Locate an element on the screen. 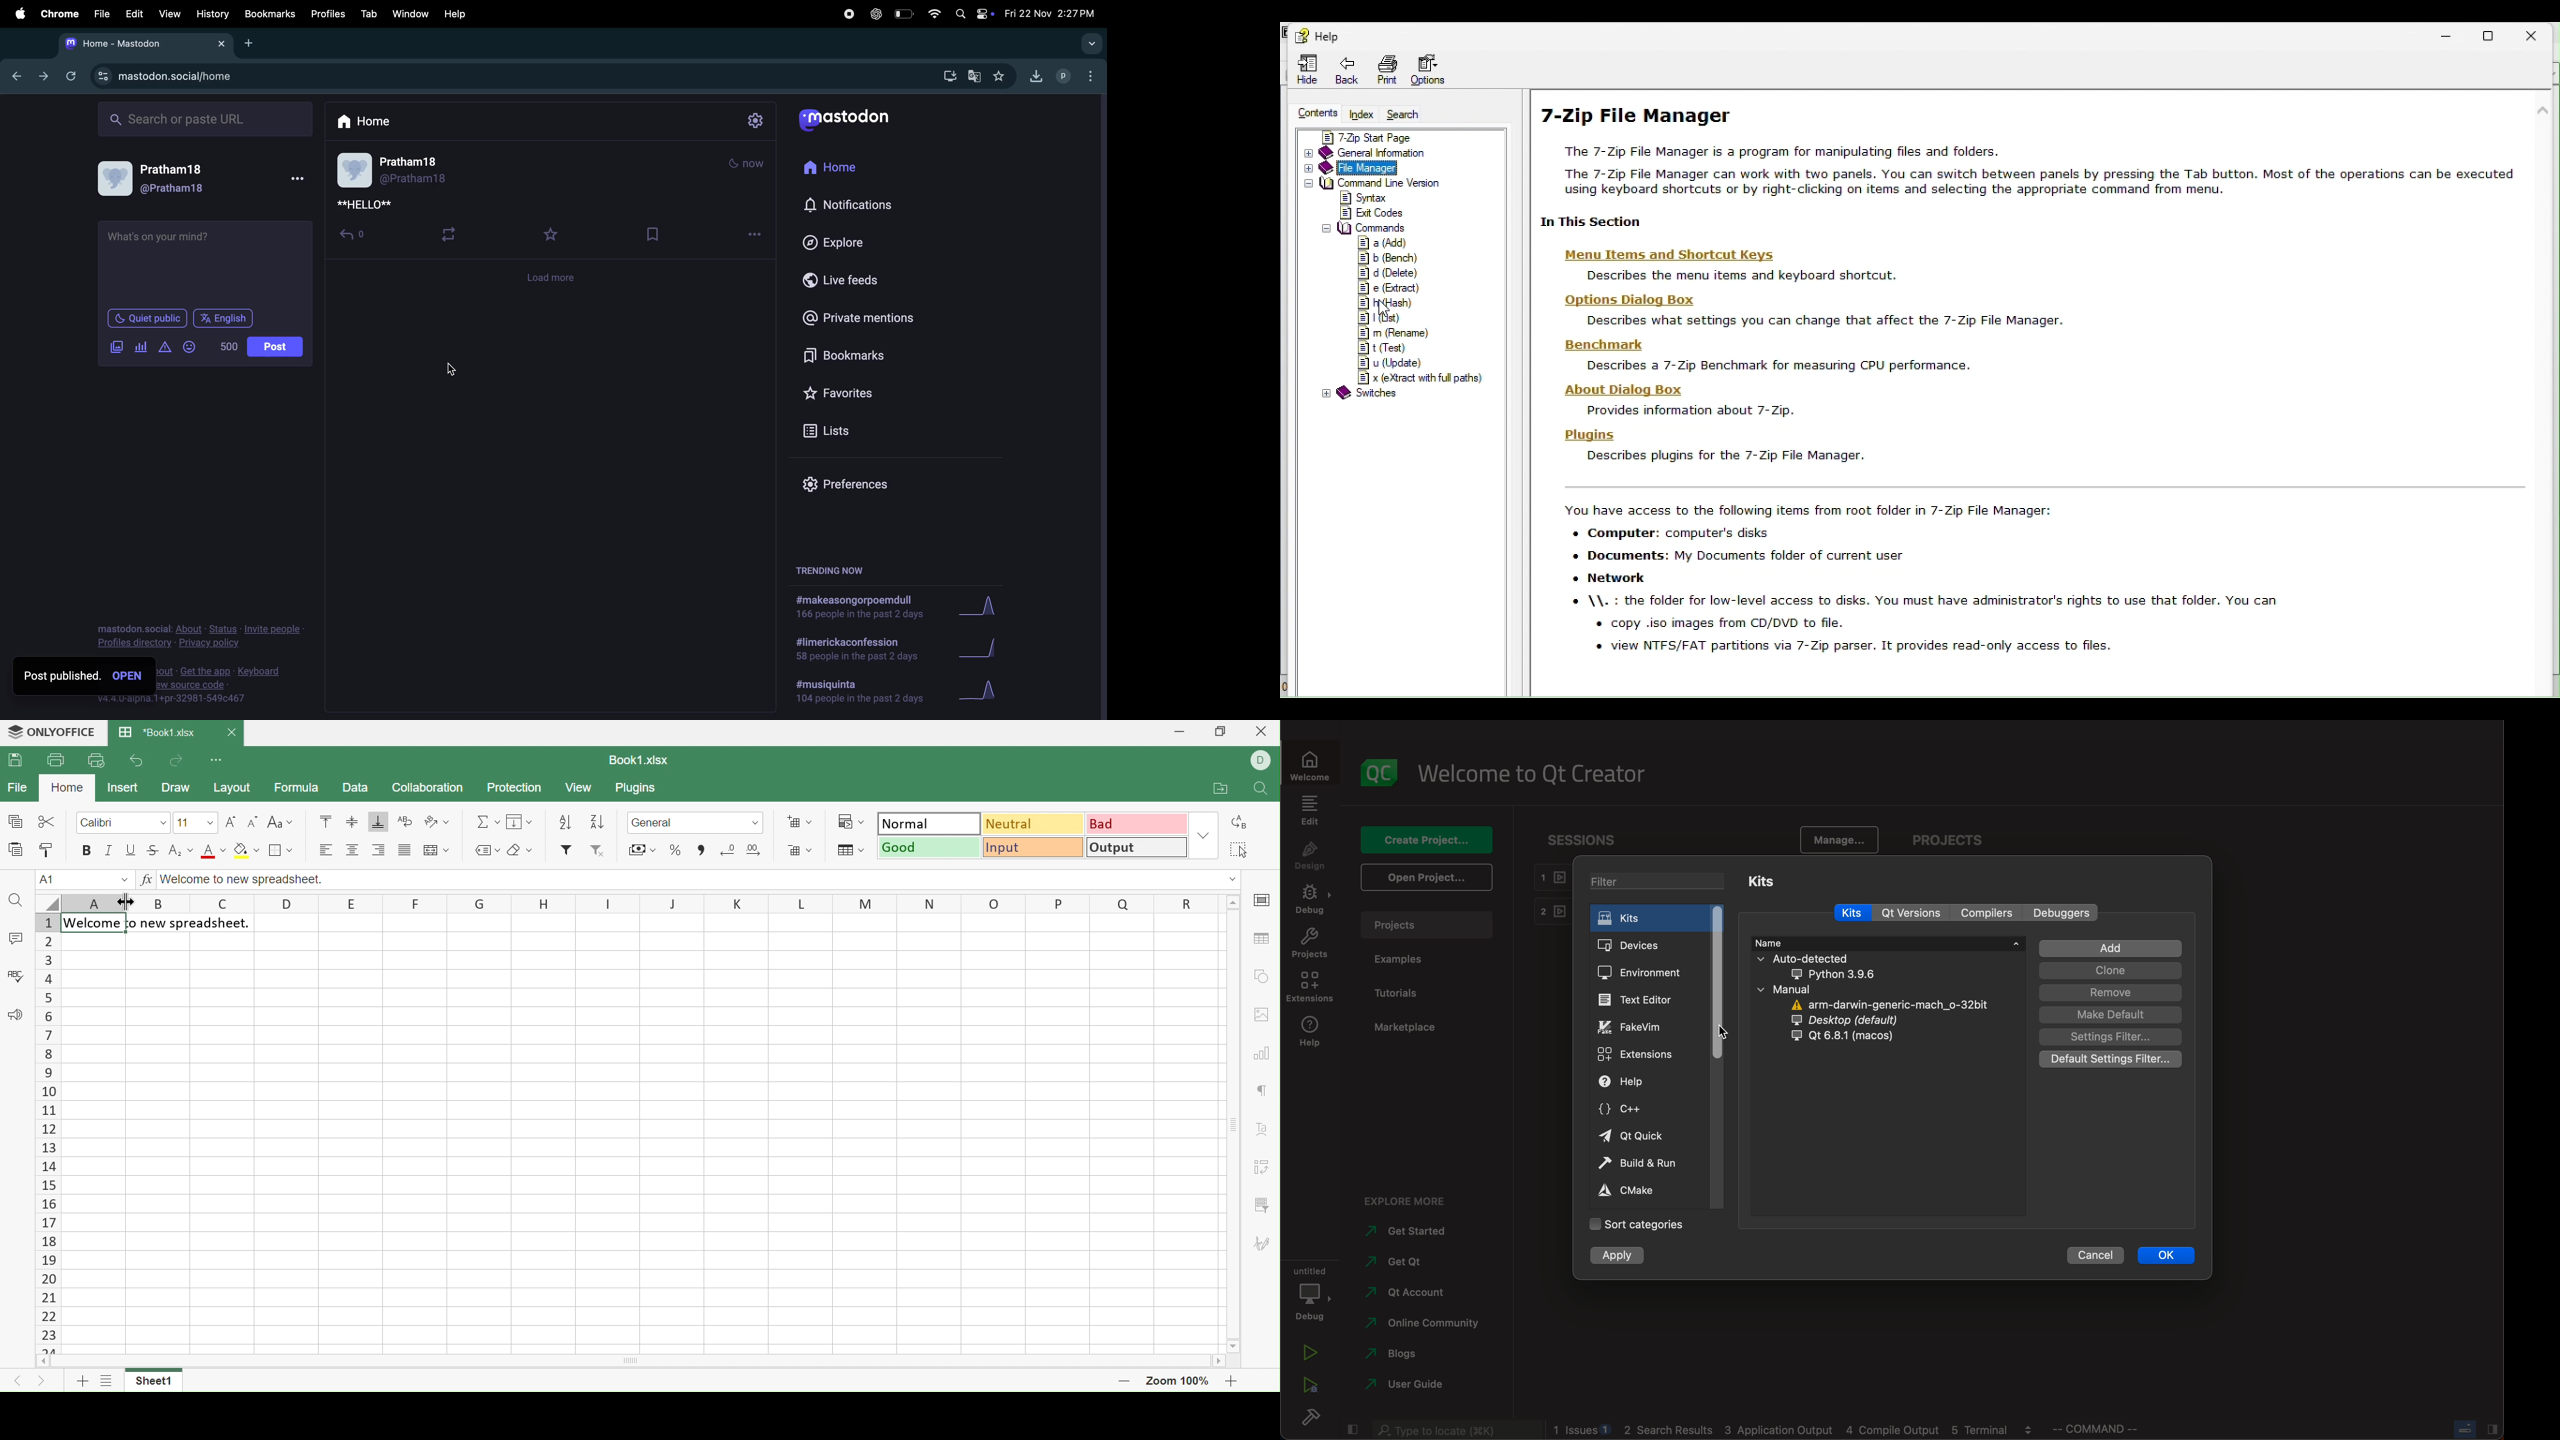 The image size is (2576, 1456). Print is located at coordinates (56, 758).